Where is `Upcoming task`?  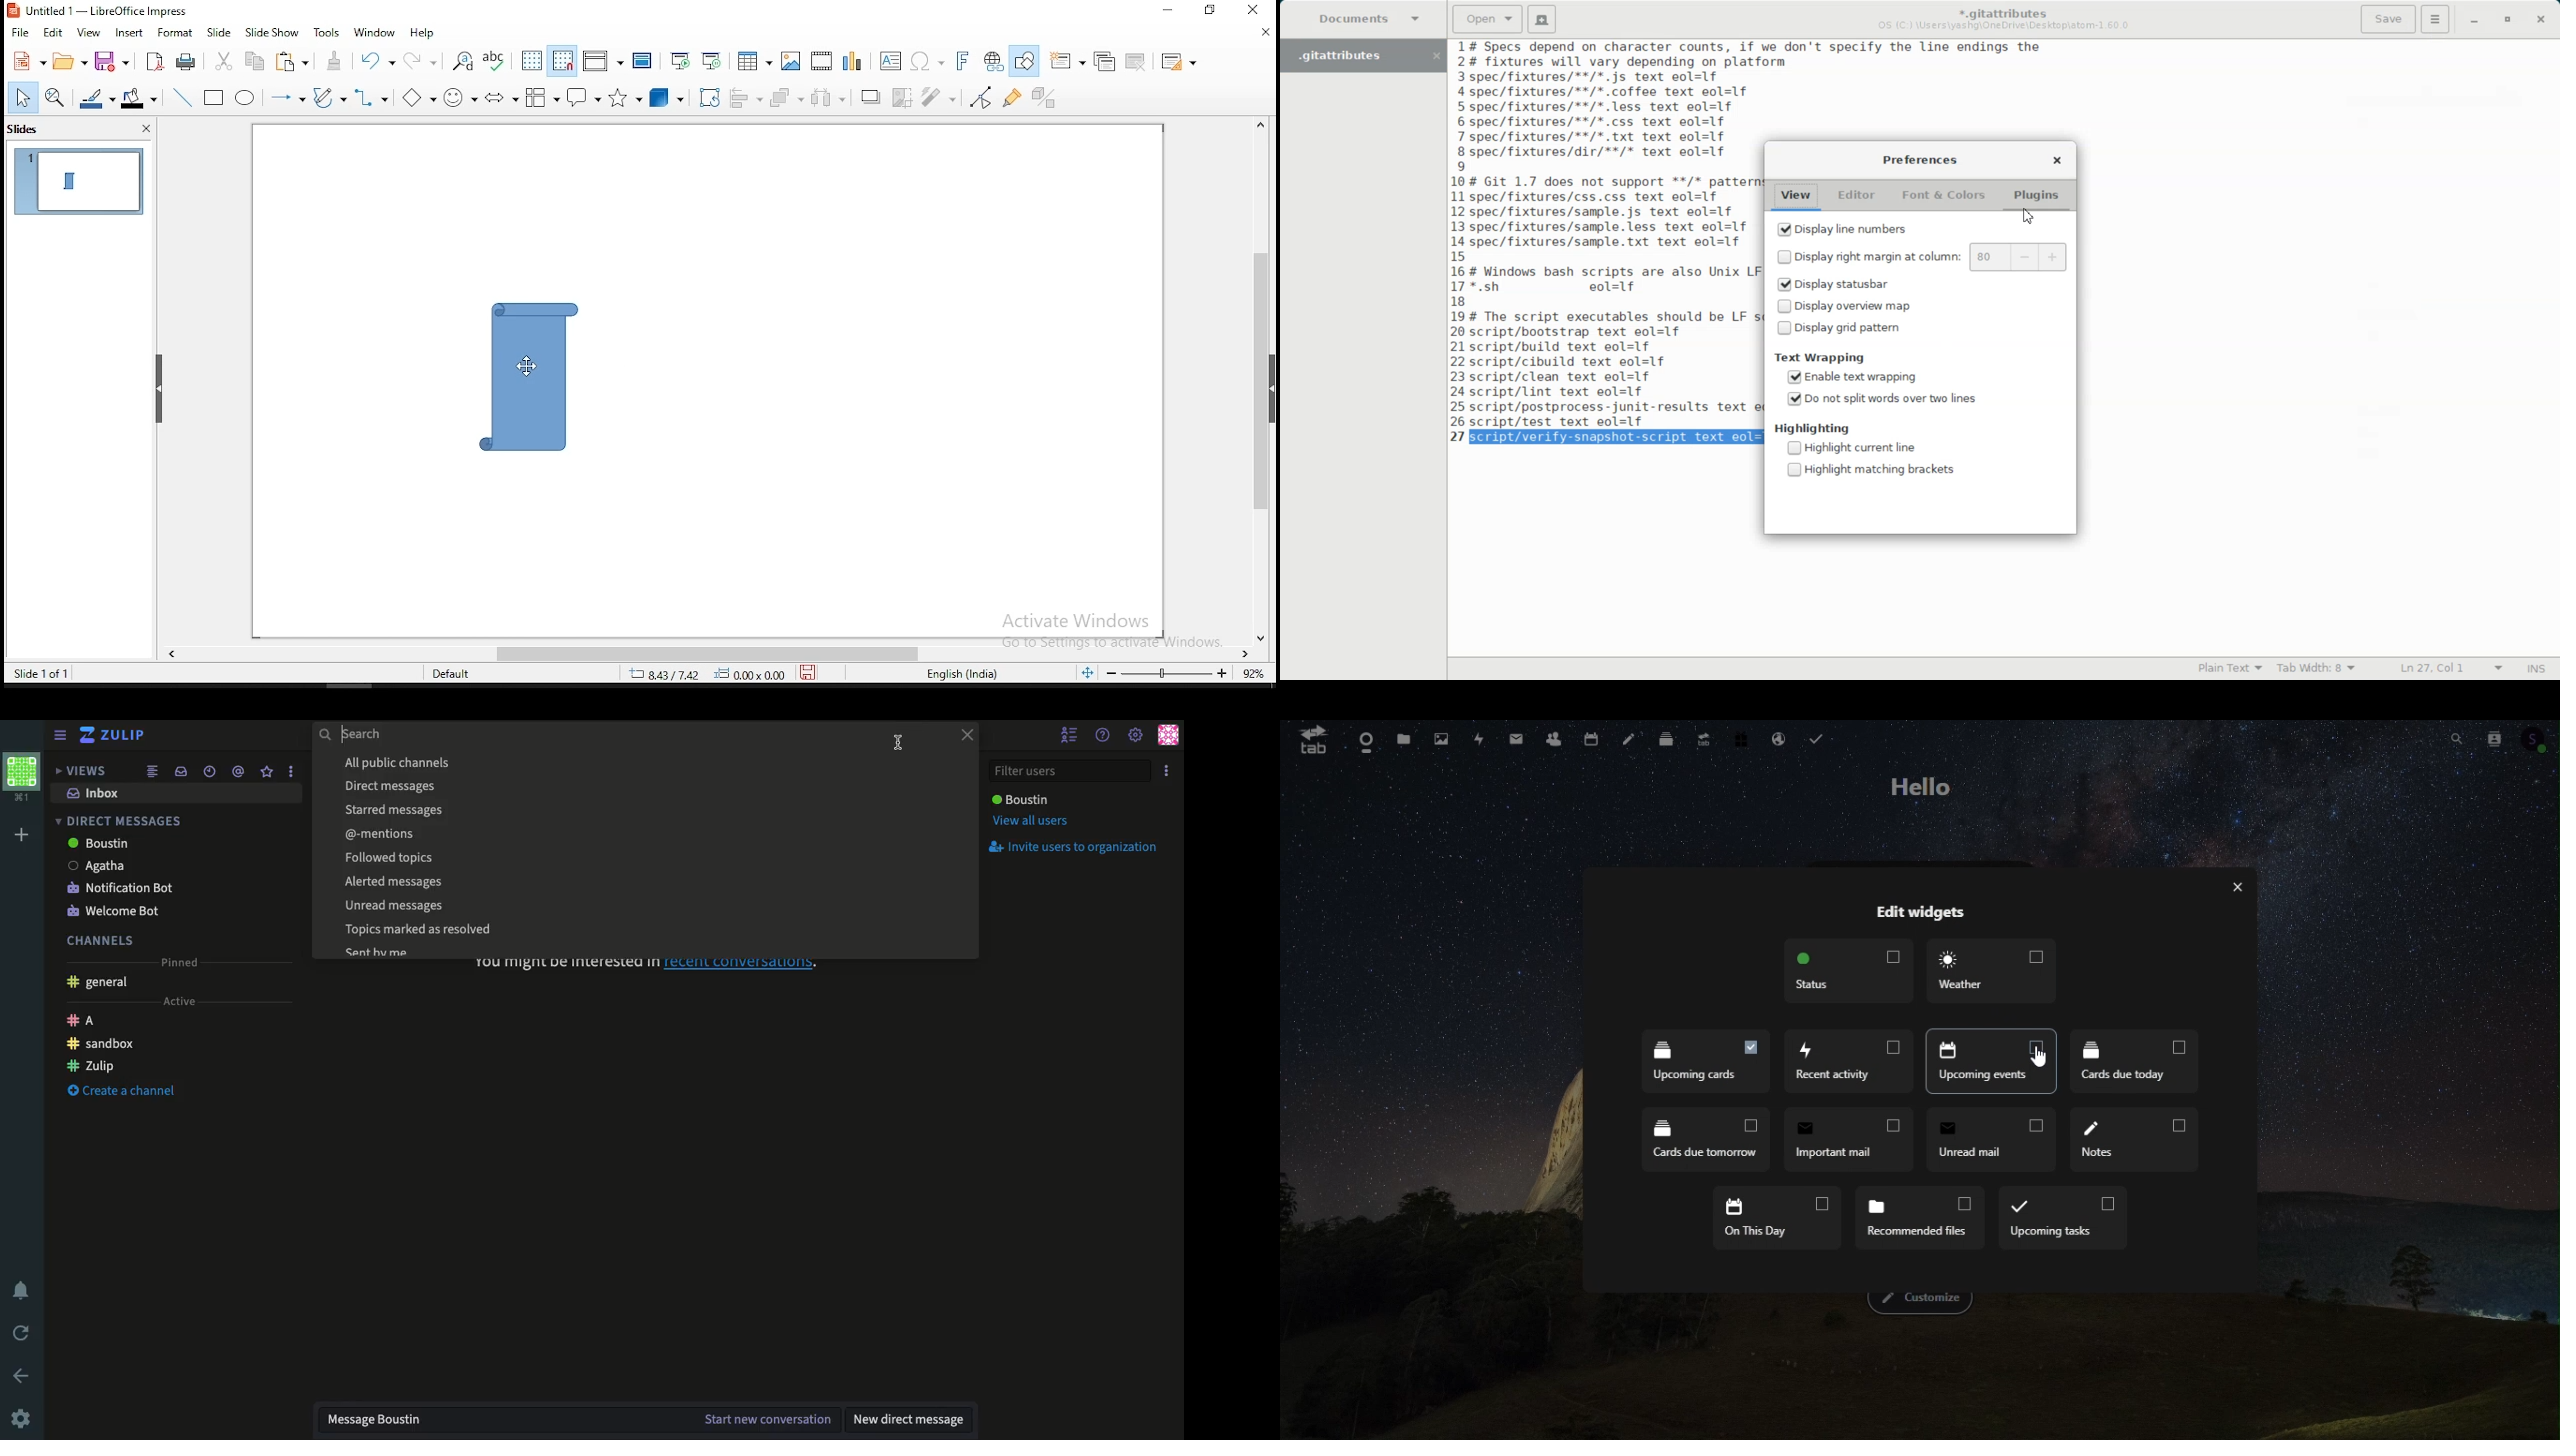
Upcoming task is located at coordinates (2061, 1216).